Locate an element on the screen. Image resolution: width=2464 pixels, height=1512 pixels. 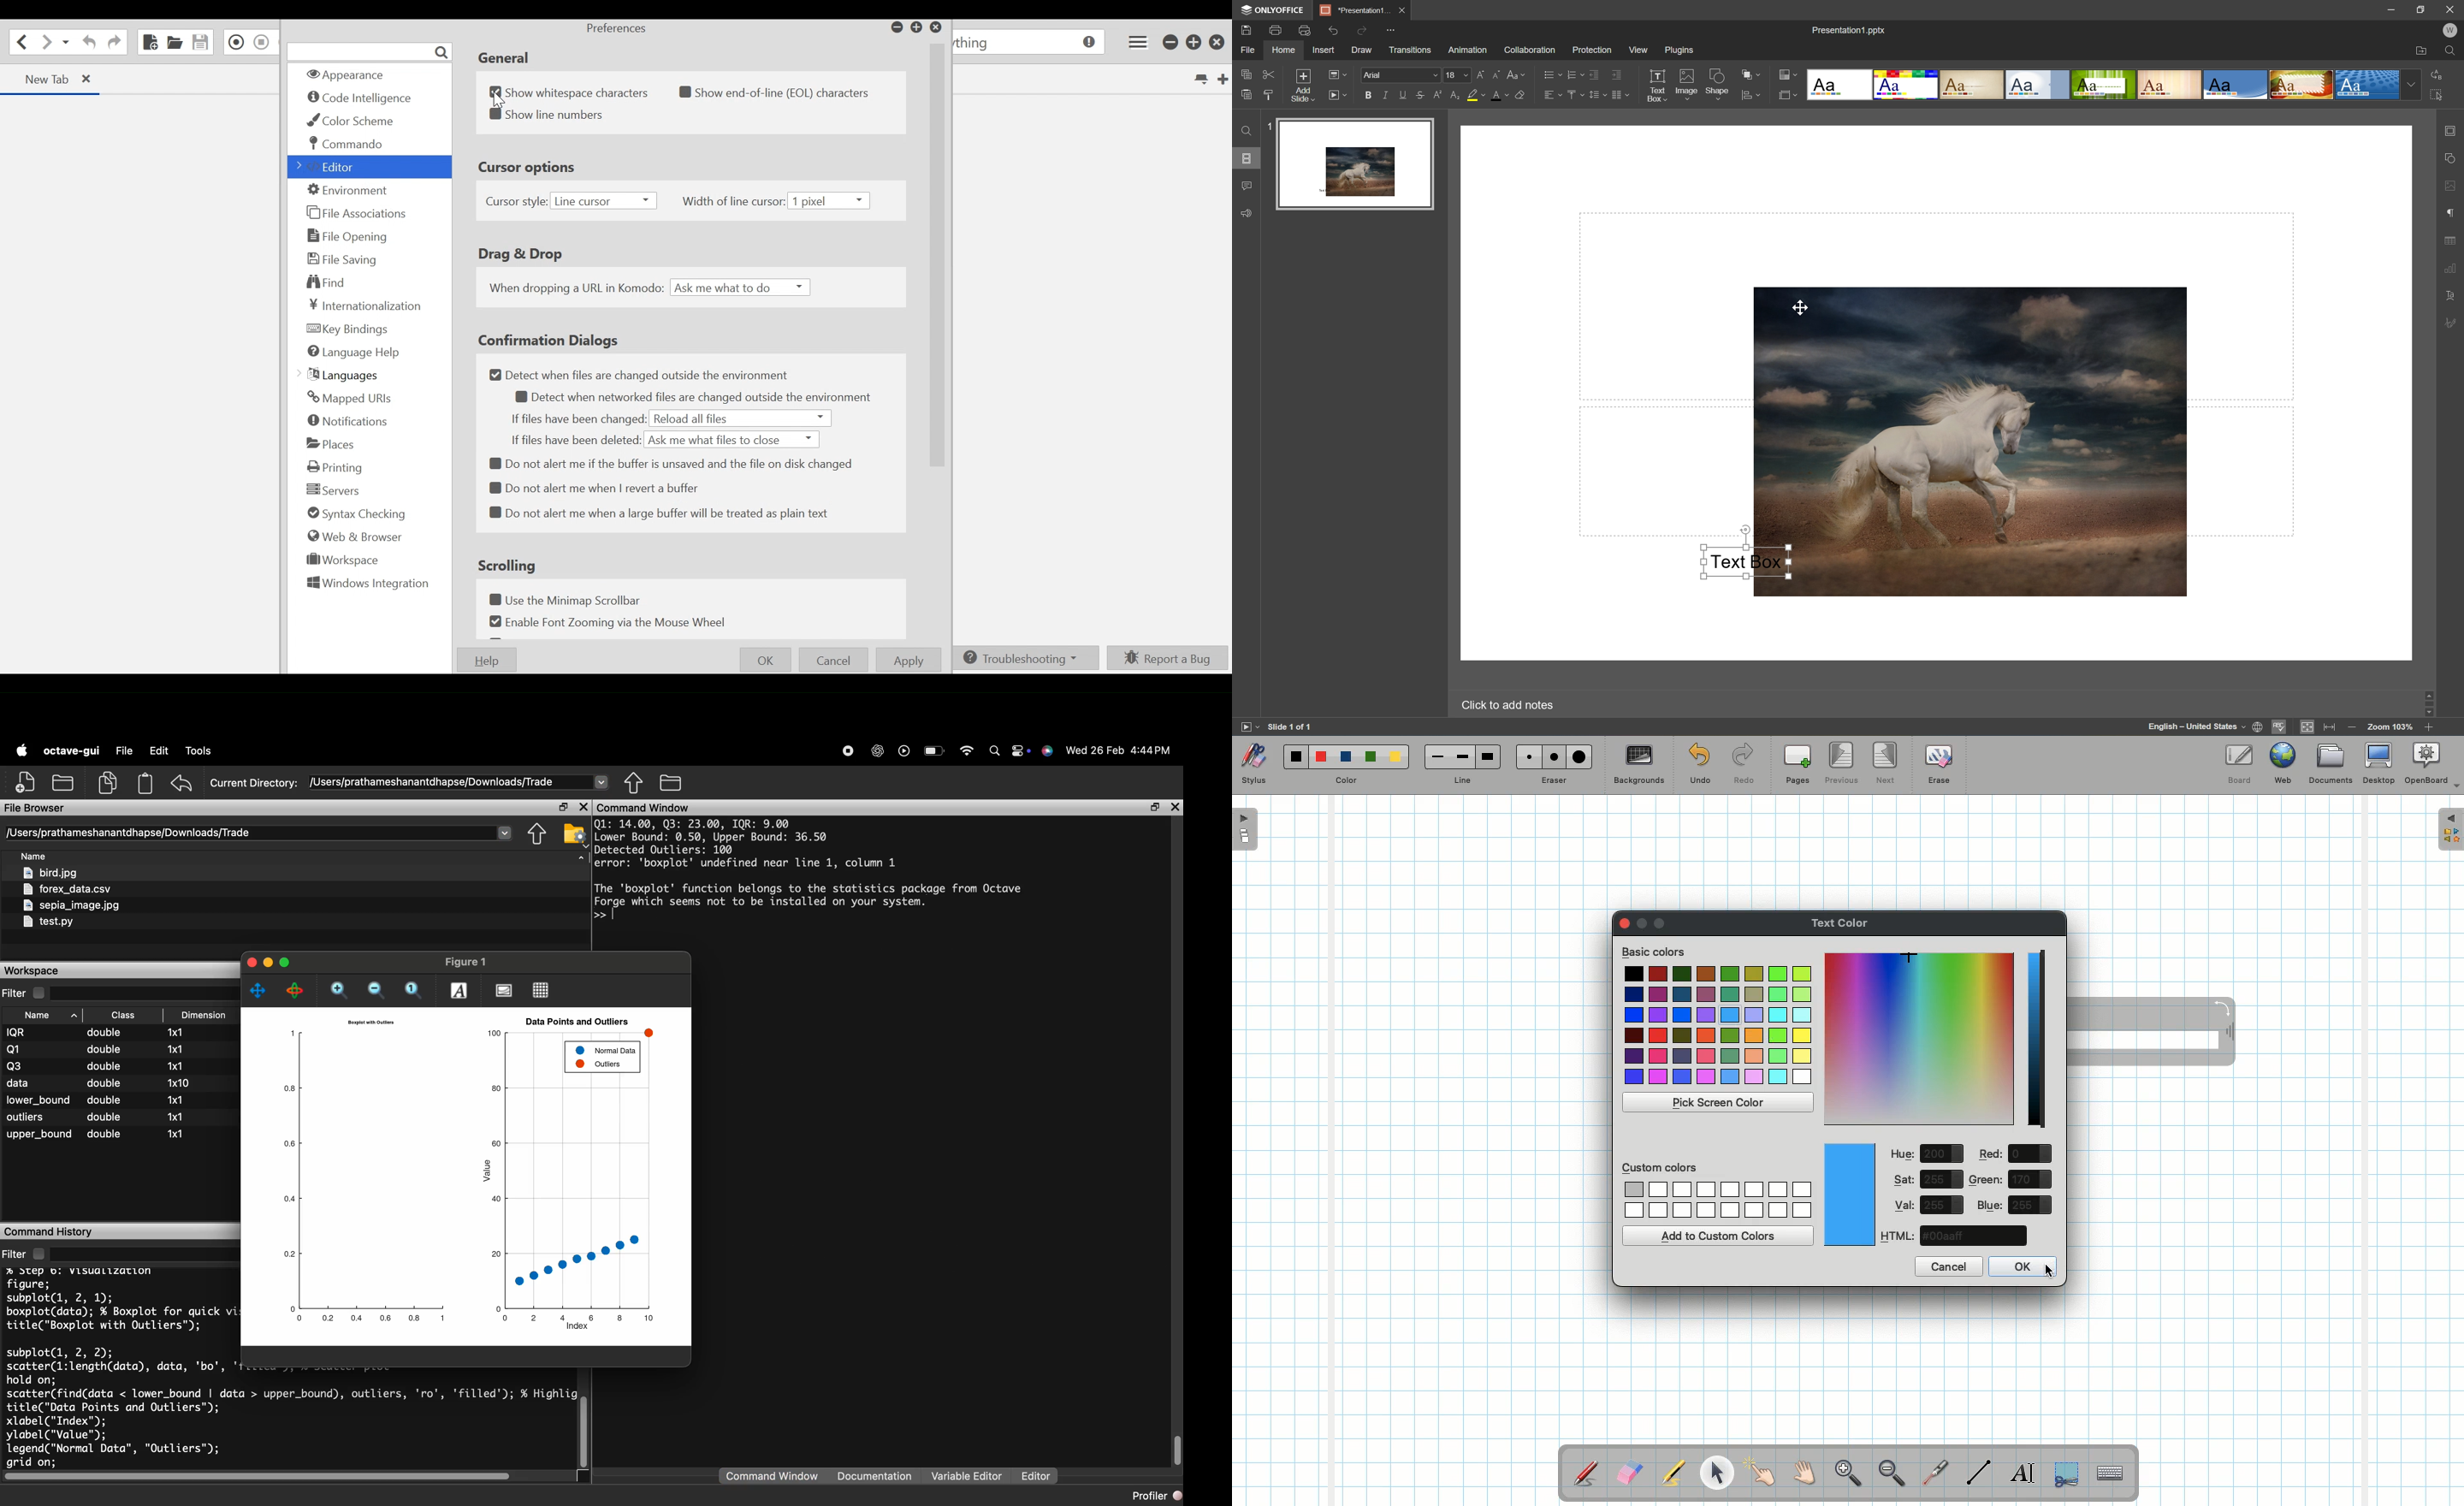
Add slide is located at coordinates (1305, 87).